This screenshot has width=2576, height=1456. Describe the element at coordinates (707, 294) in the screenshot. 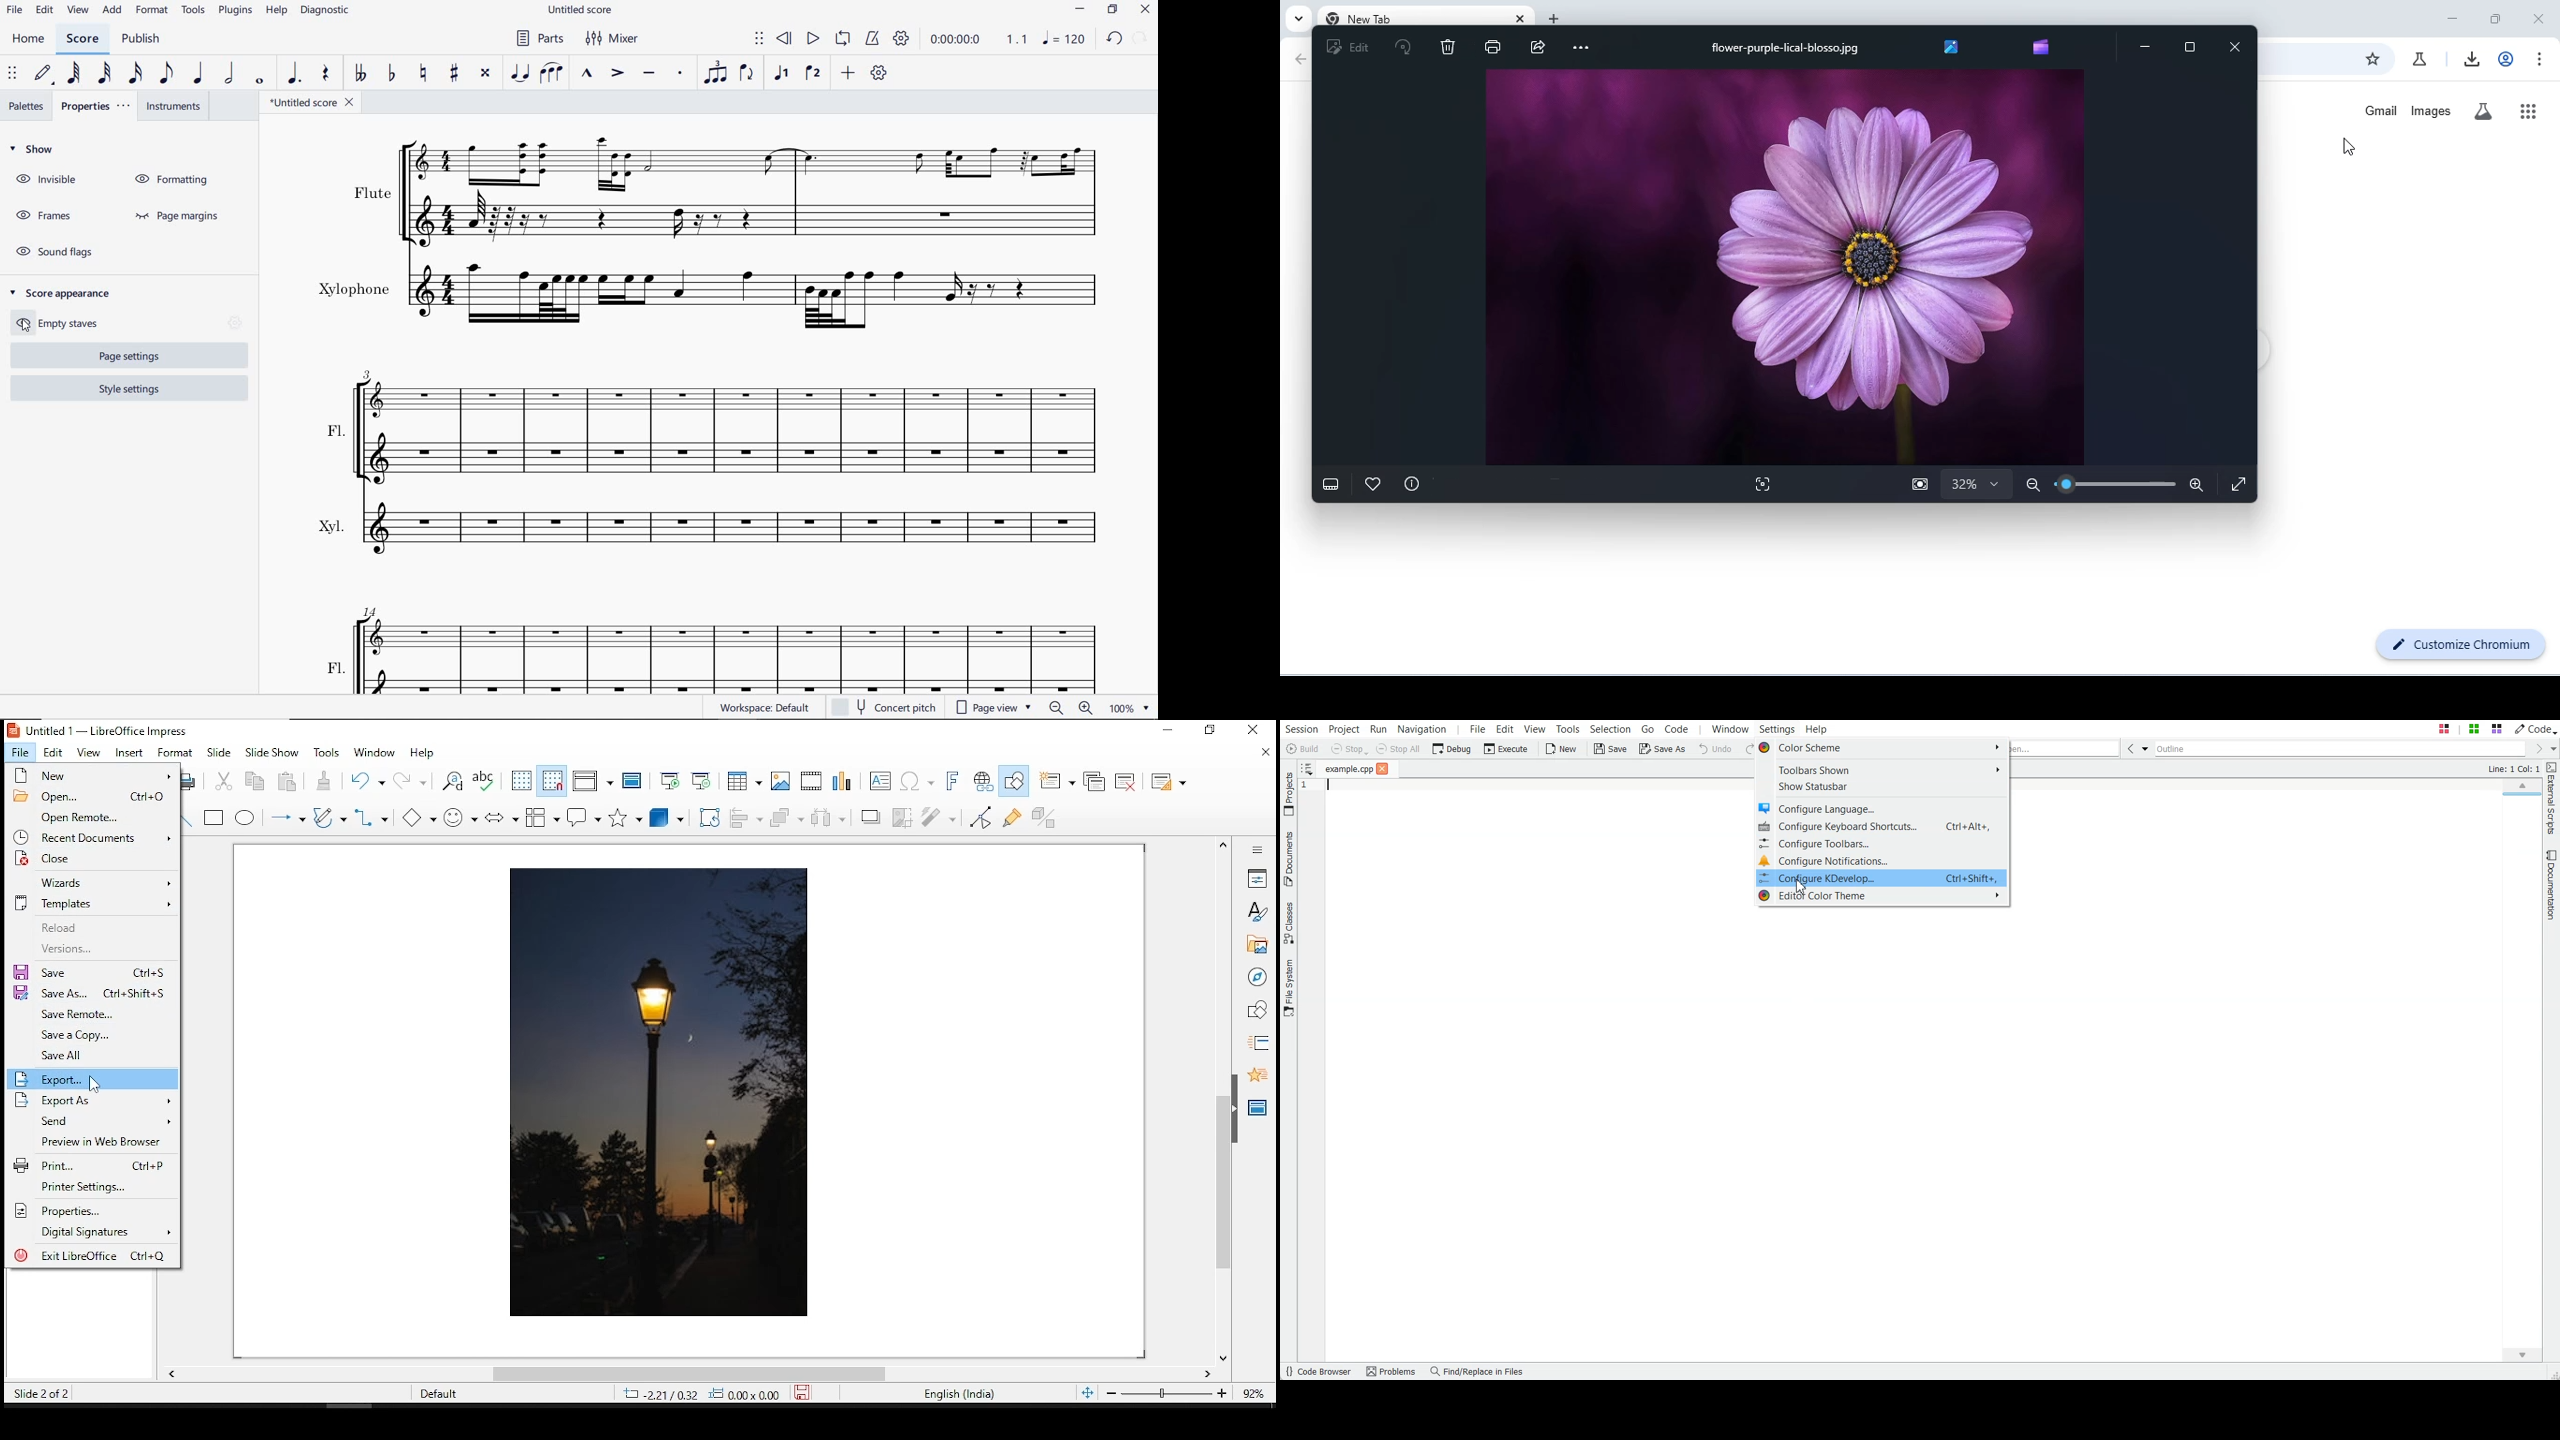

I see `Xylophone` at that location.